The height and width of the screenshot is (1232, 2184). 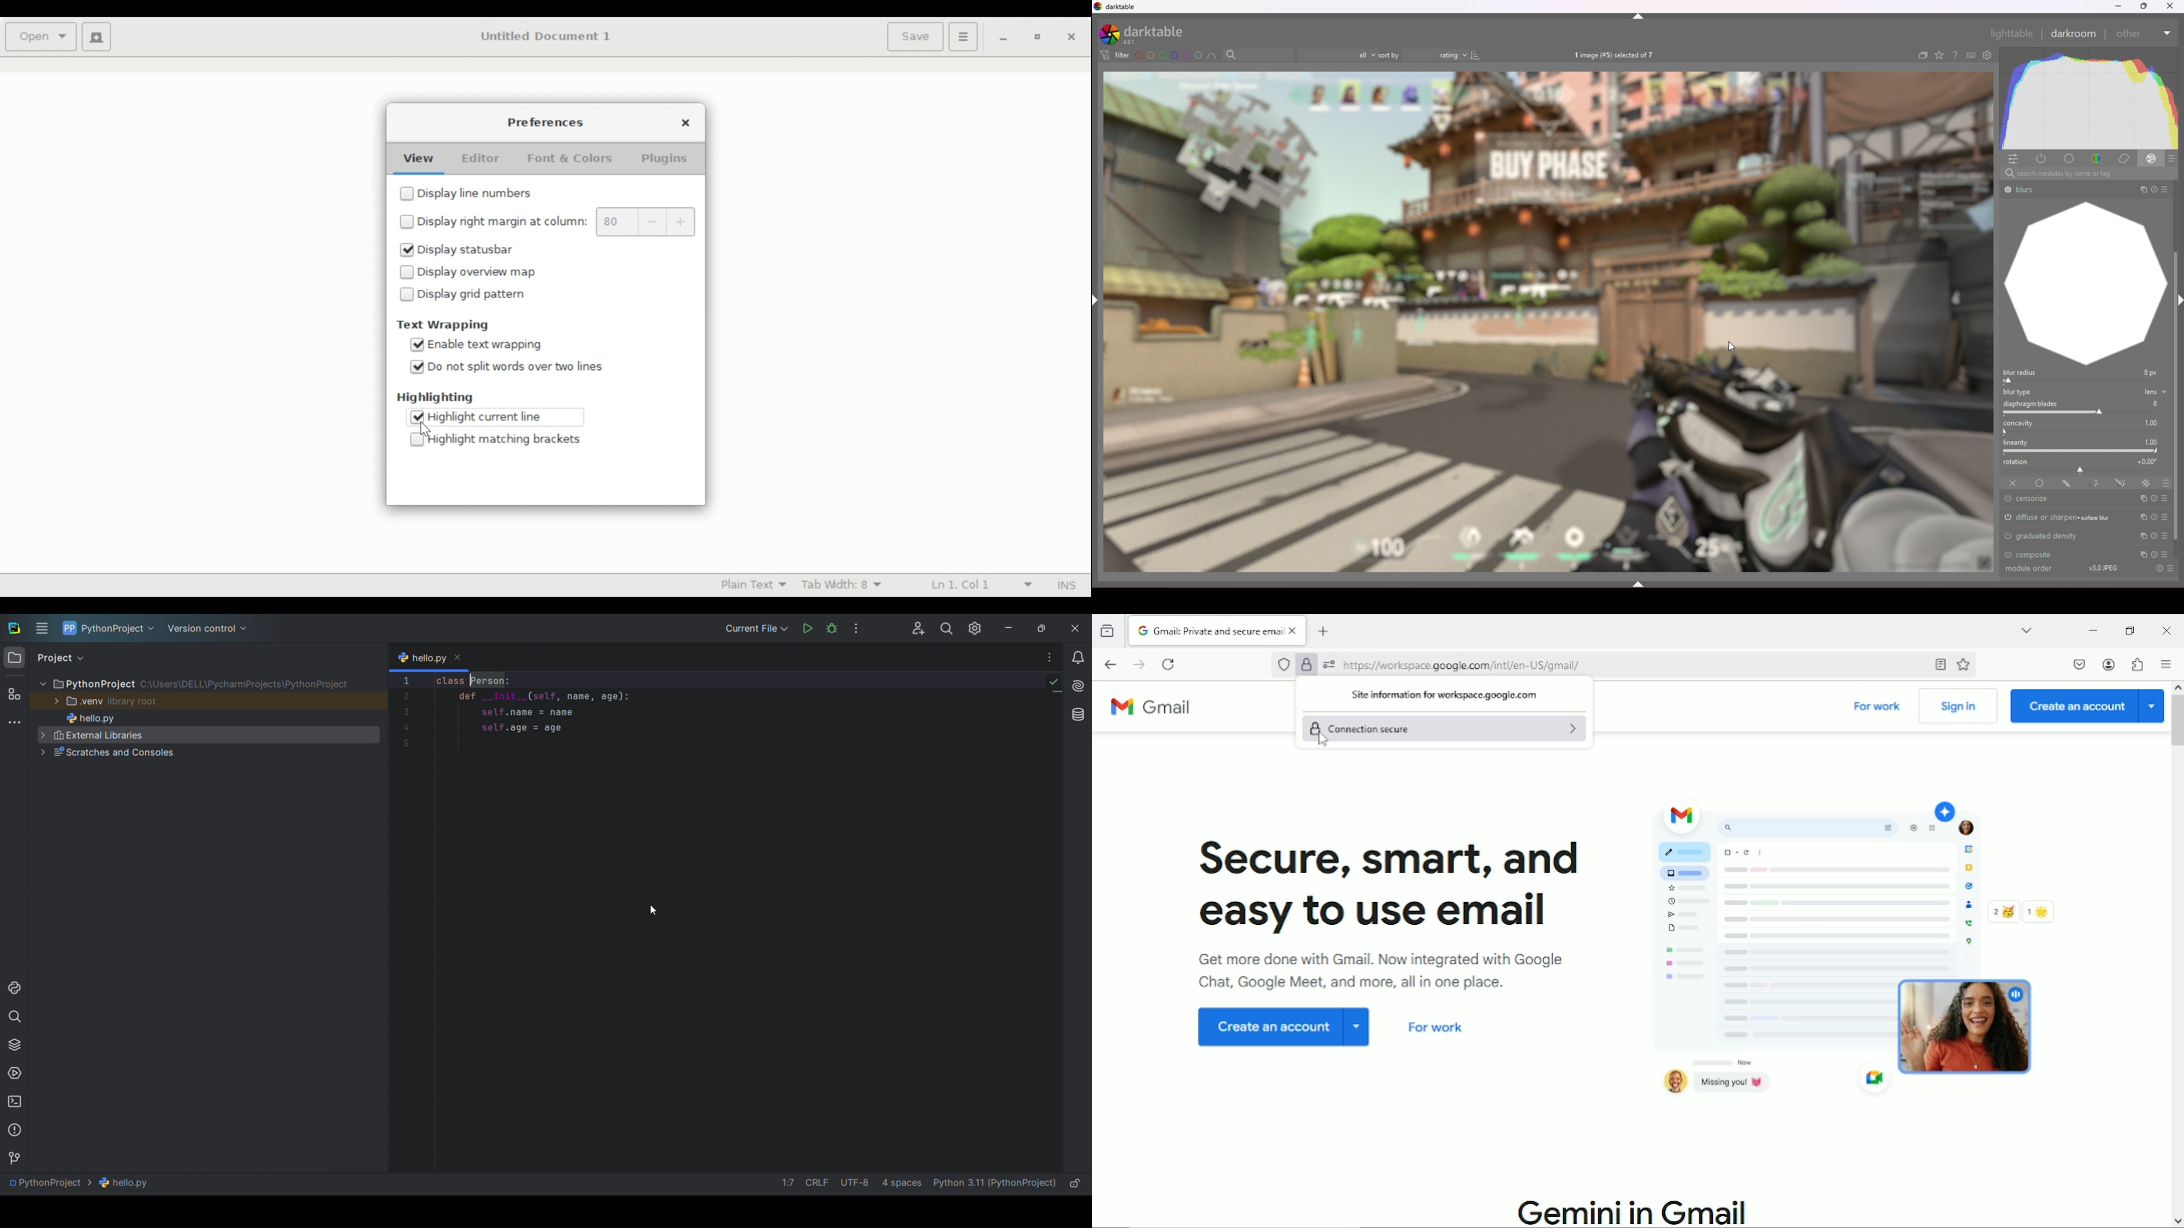 What do you see at coordinates (1208, 630) in the screenshot?
I see `Gmail: Private and secure email` at bounding box center [1208, 630].